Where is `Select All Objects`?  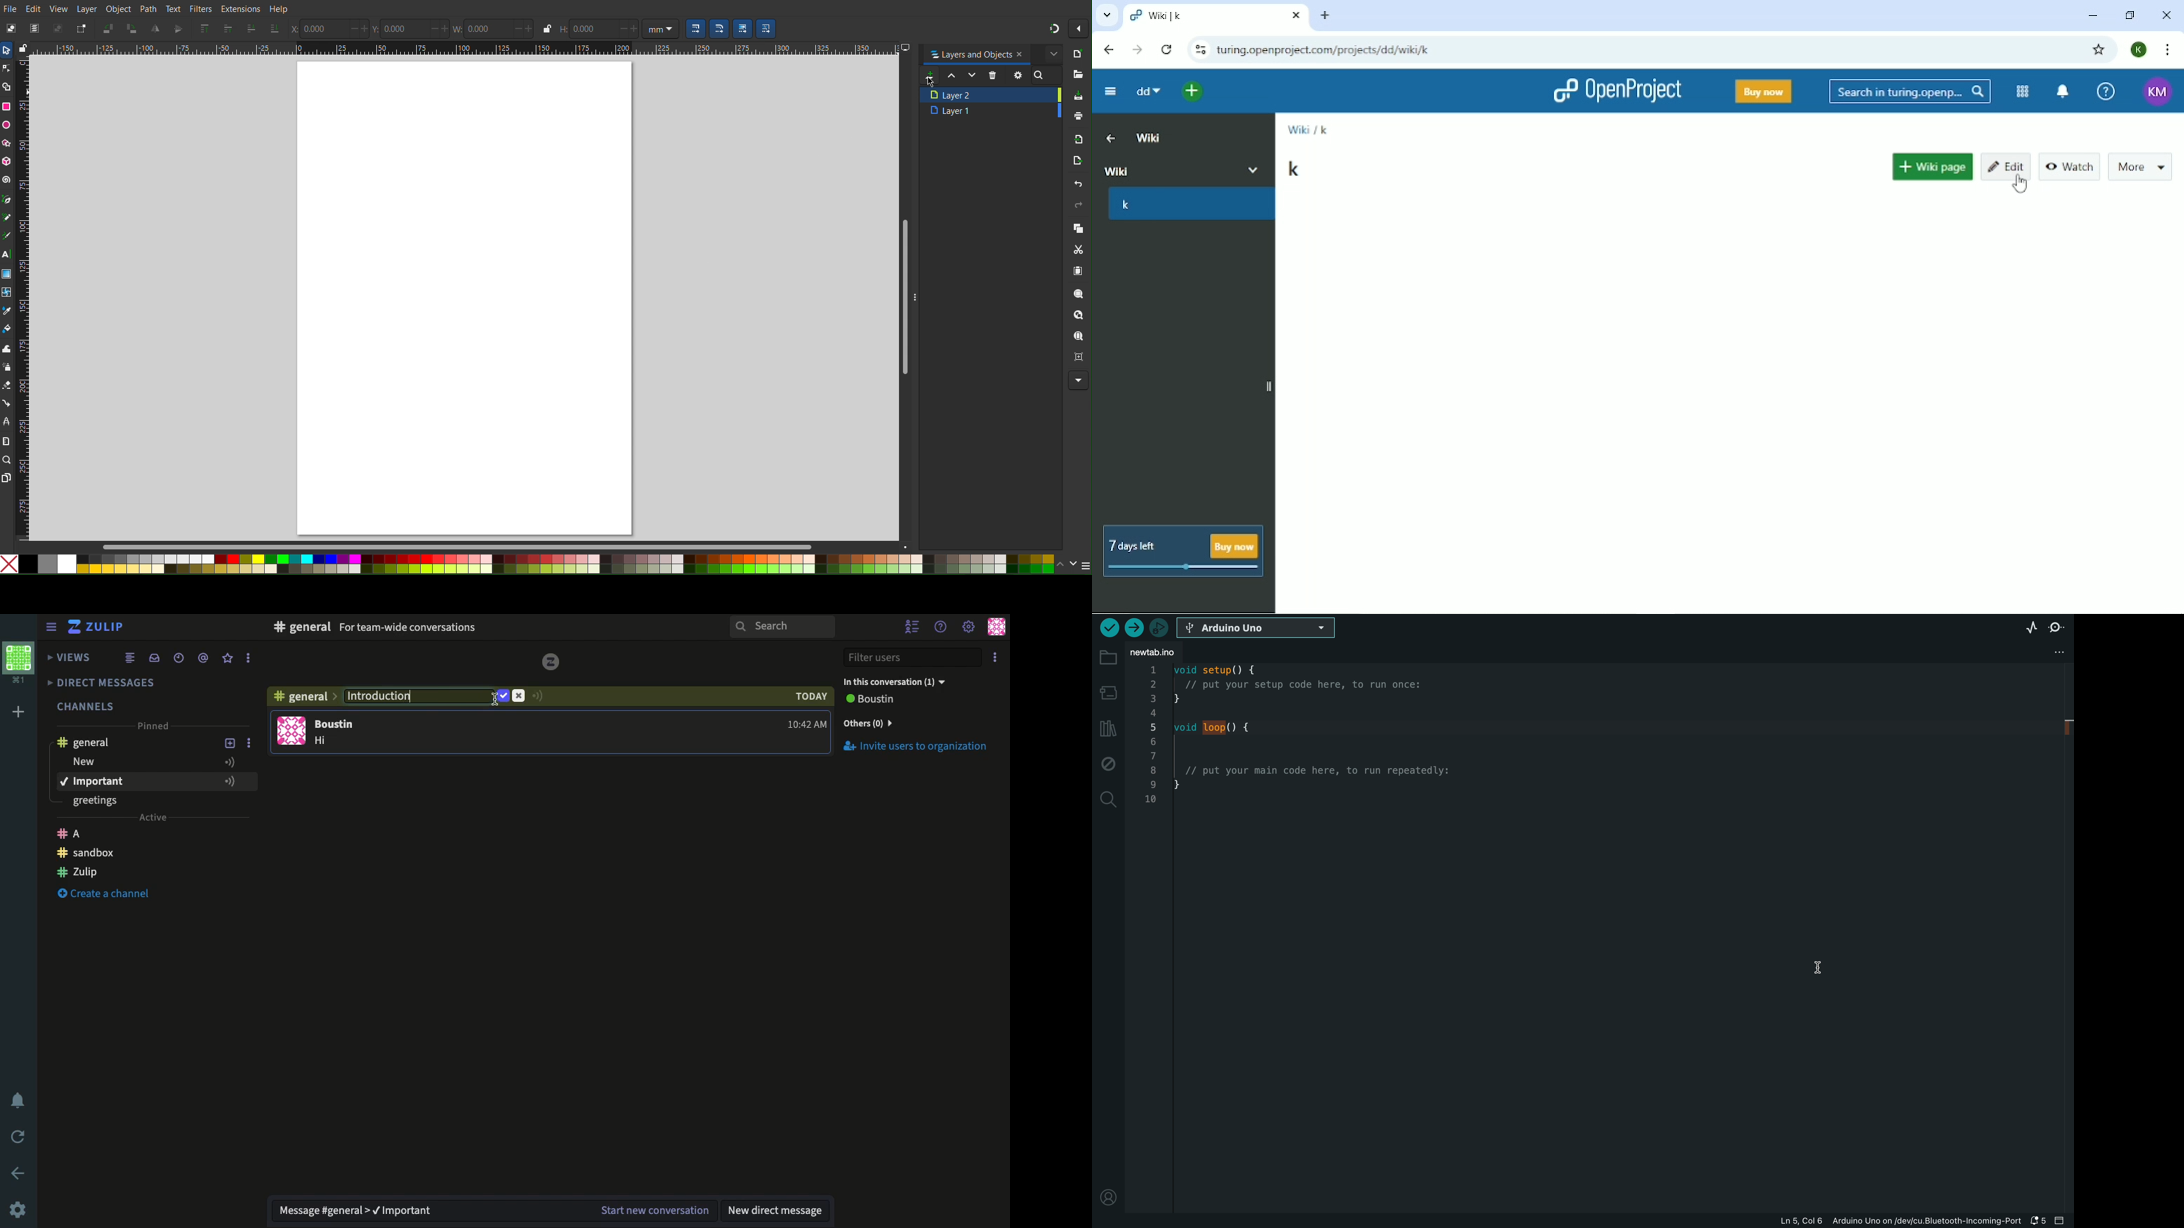
Select All Objects is located at coordinates (34, 28).